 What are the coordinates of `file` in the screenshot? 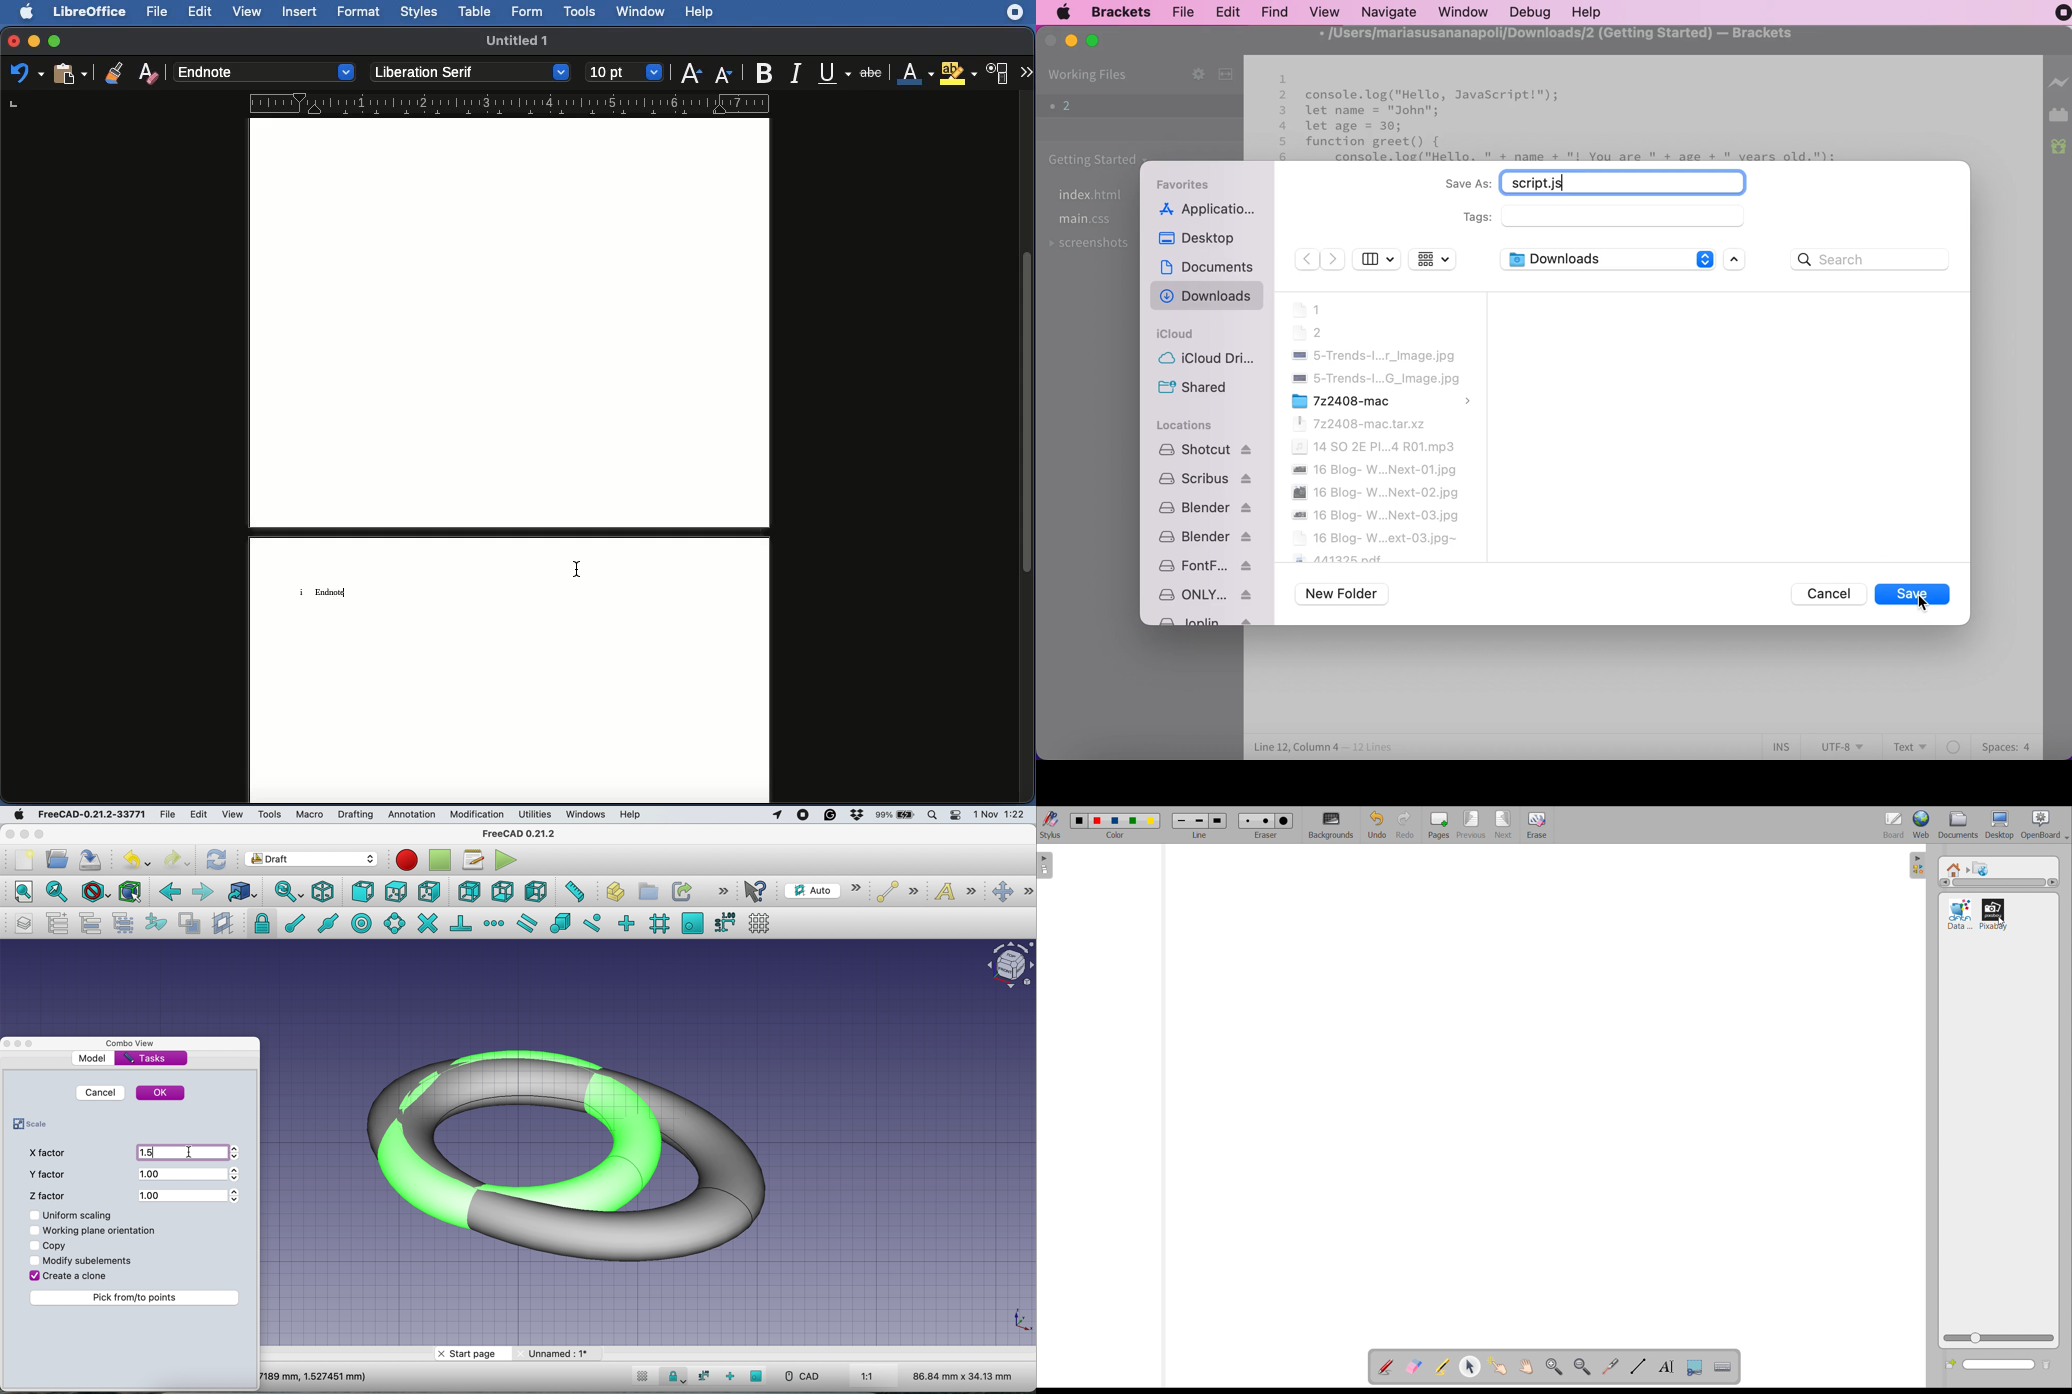 It's located at (171, 814).